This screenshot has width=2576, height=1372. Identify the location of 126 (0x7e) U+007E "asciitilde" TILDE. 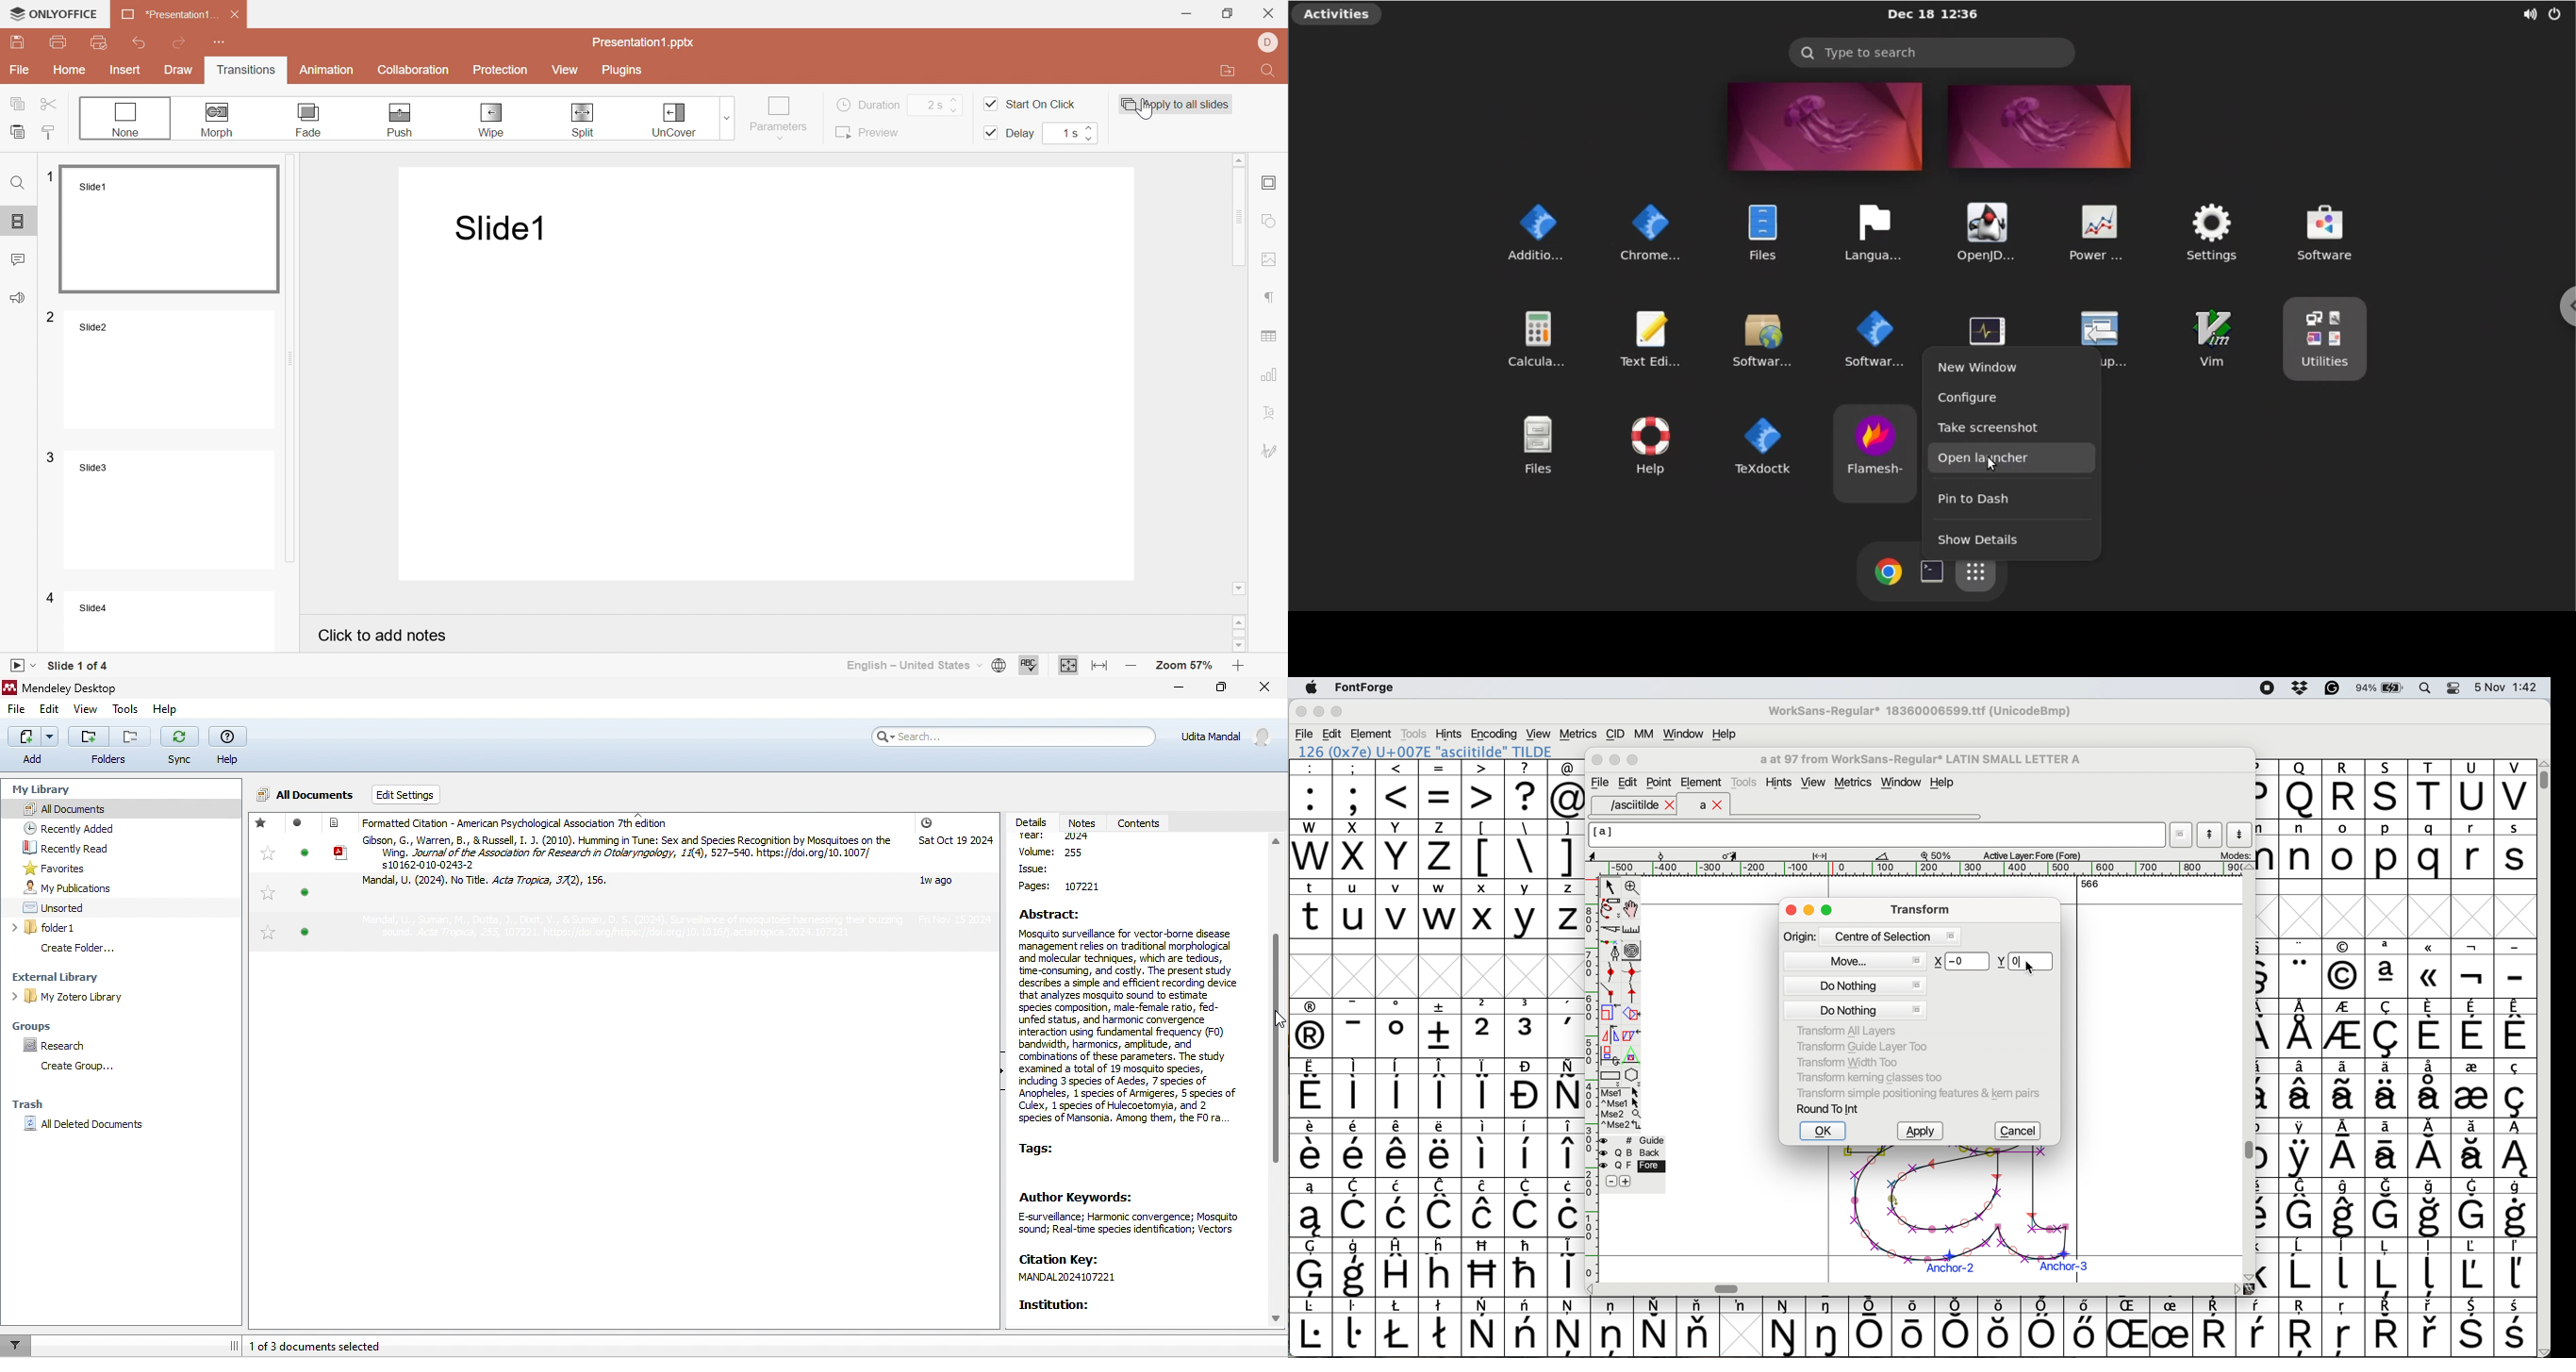
(1426, 751).